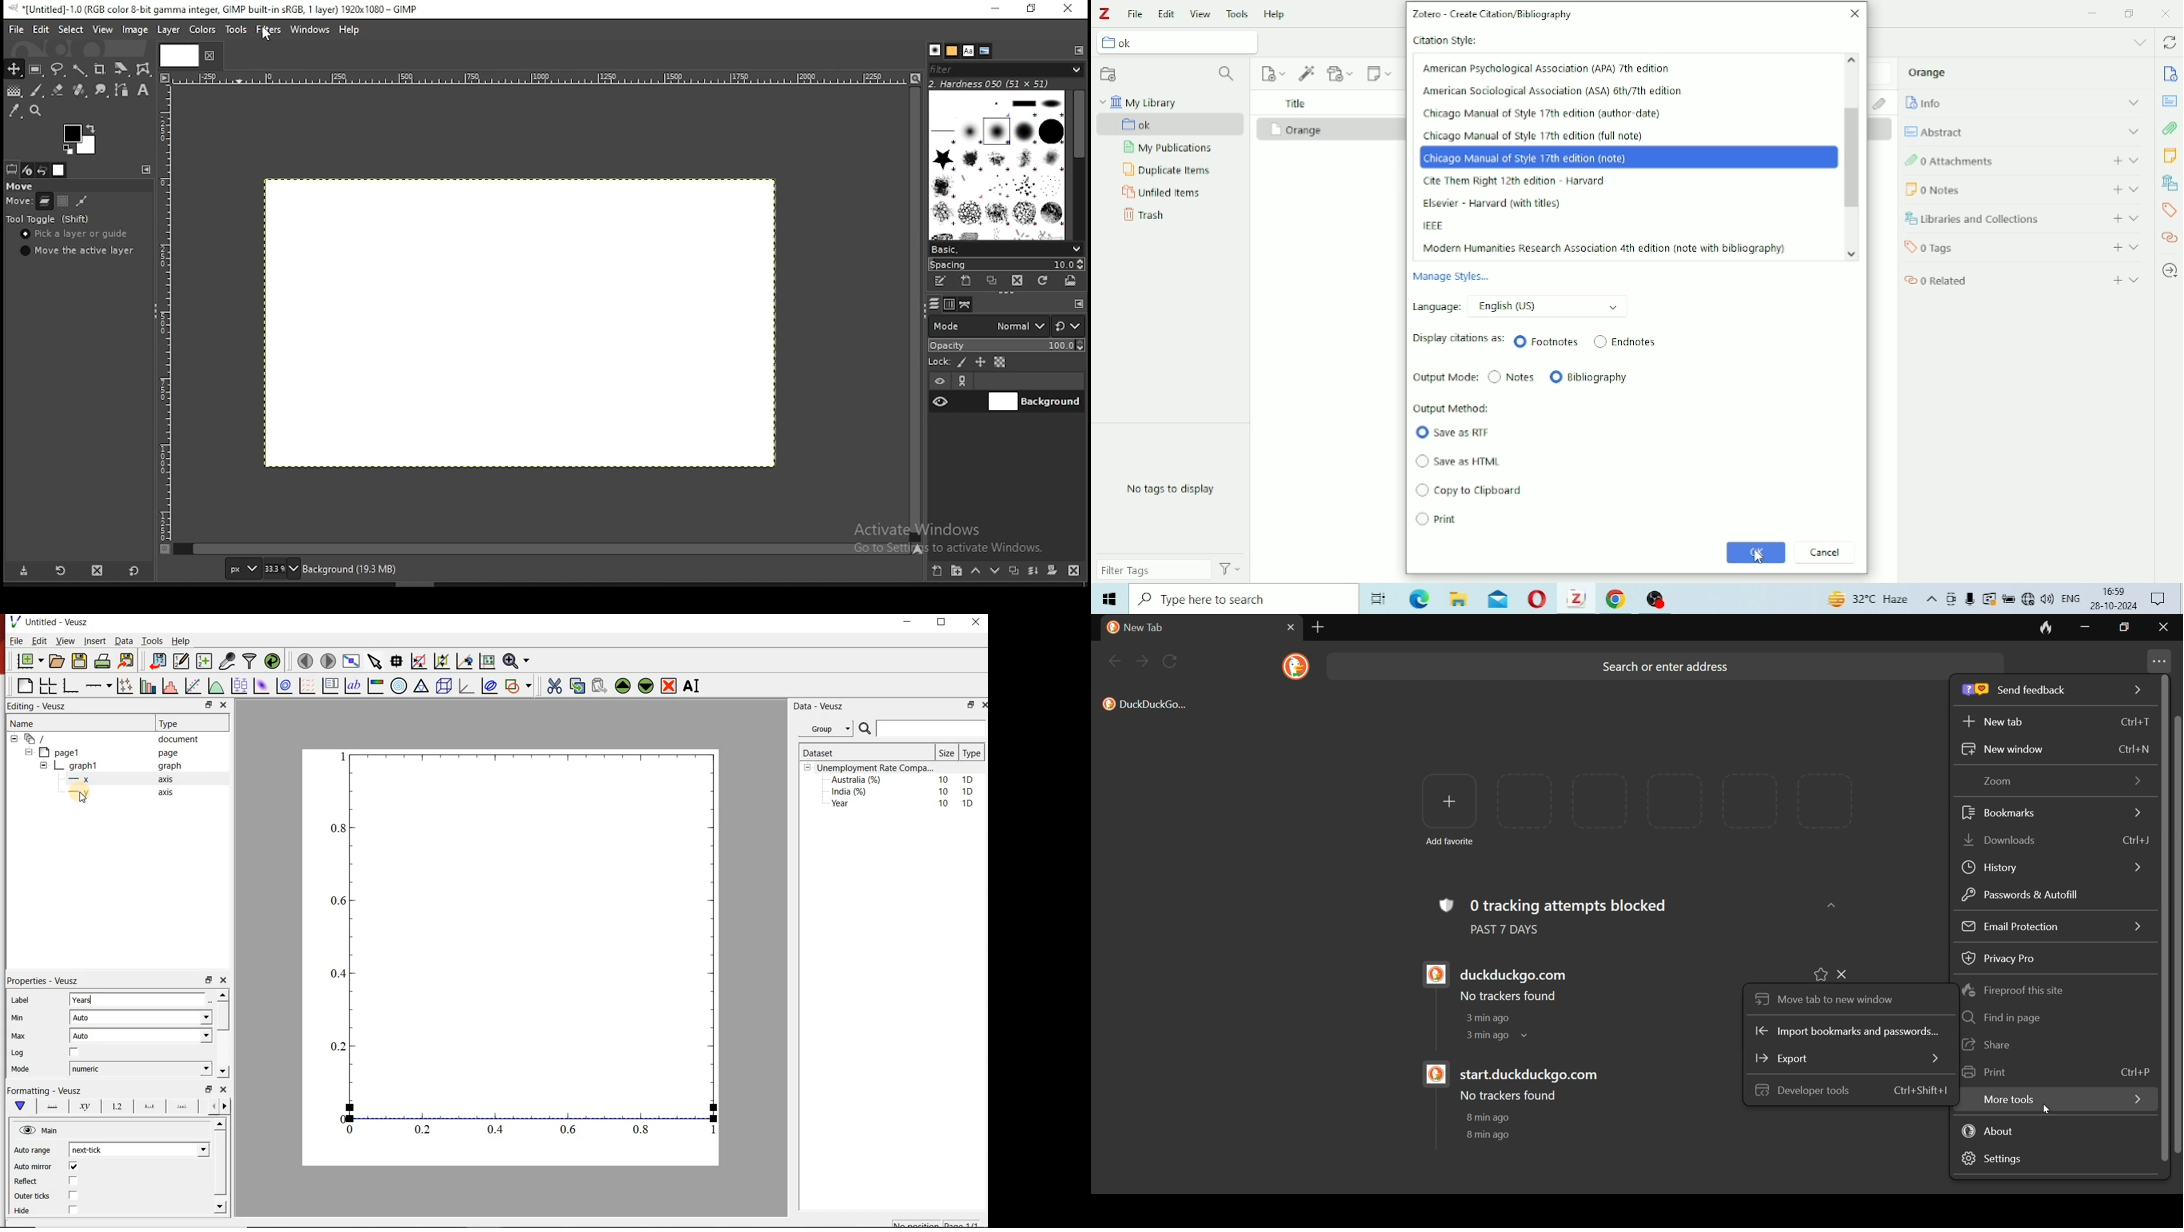  What do you see at coordinates (125, 685) in the screenshot?
I see `plot points with lines and errorbars` at bounding box center [125, 685].